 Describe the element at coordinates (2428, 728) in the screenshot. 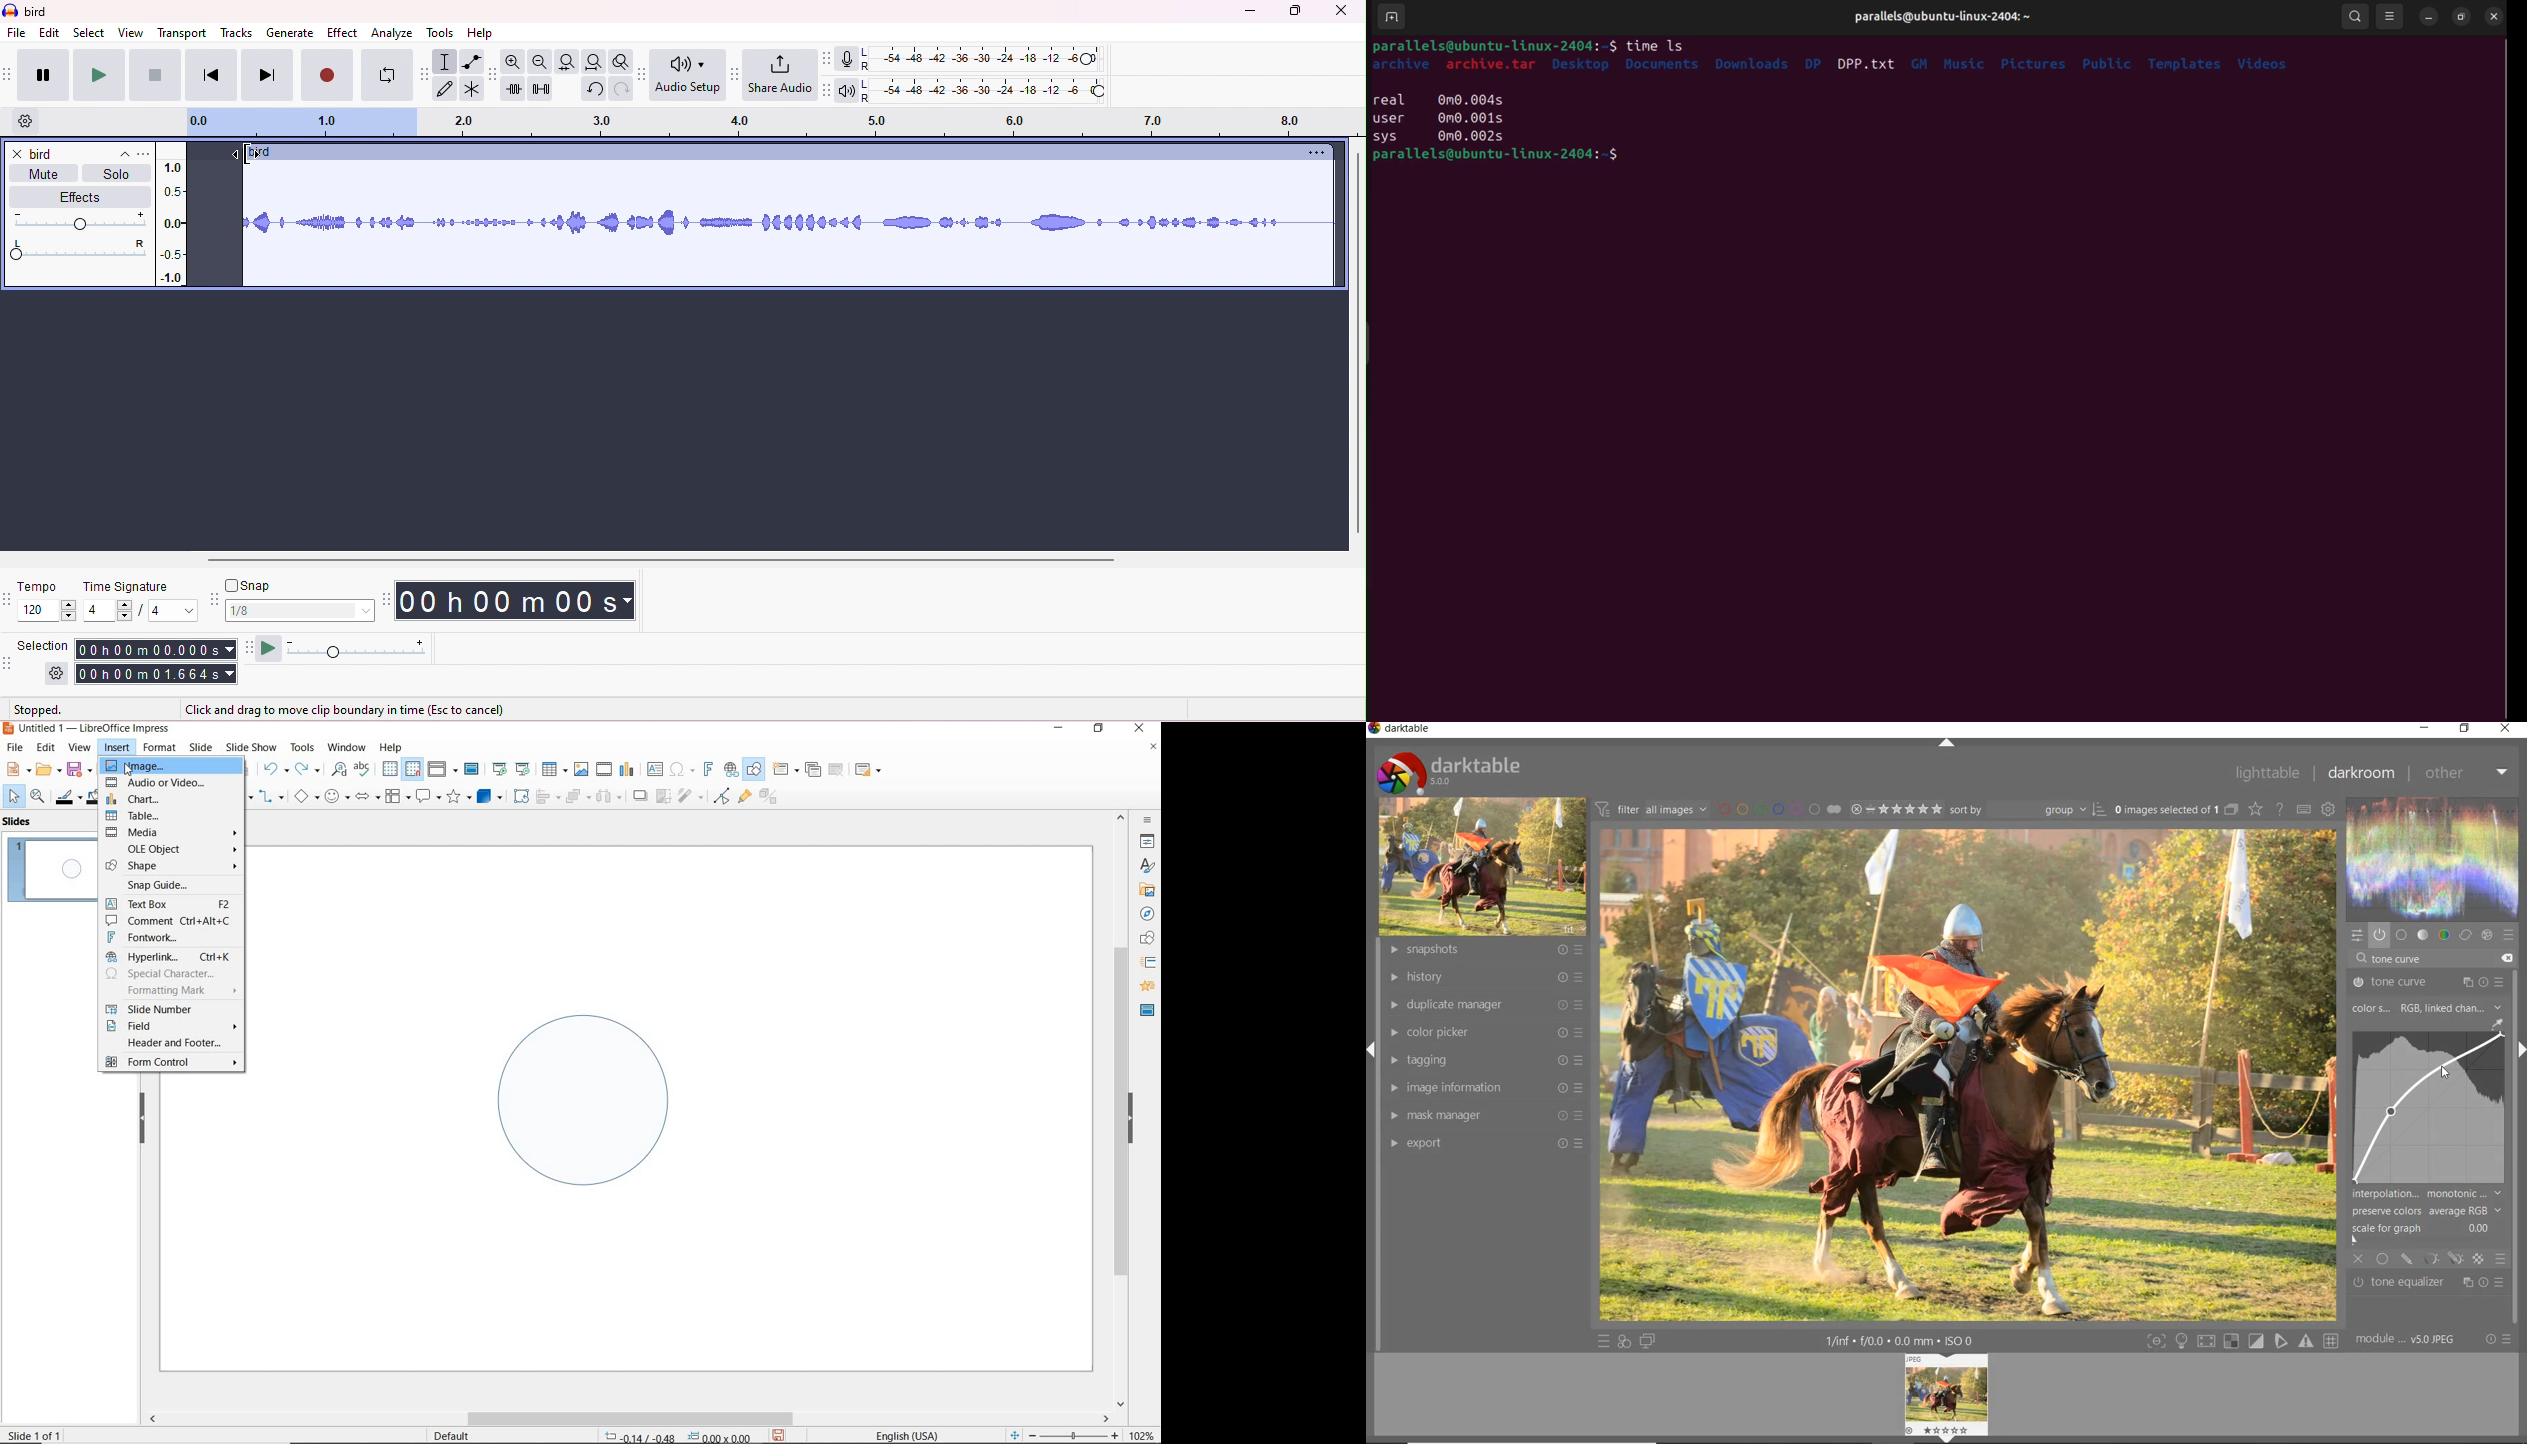

I see `minimize` at that location.